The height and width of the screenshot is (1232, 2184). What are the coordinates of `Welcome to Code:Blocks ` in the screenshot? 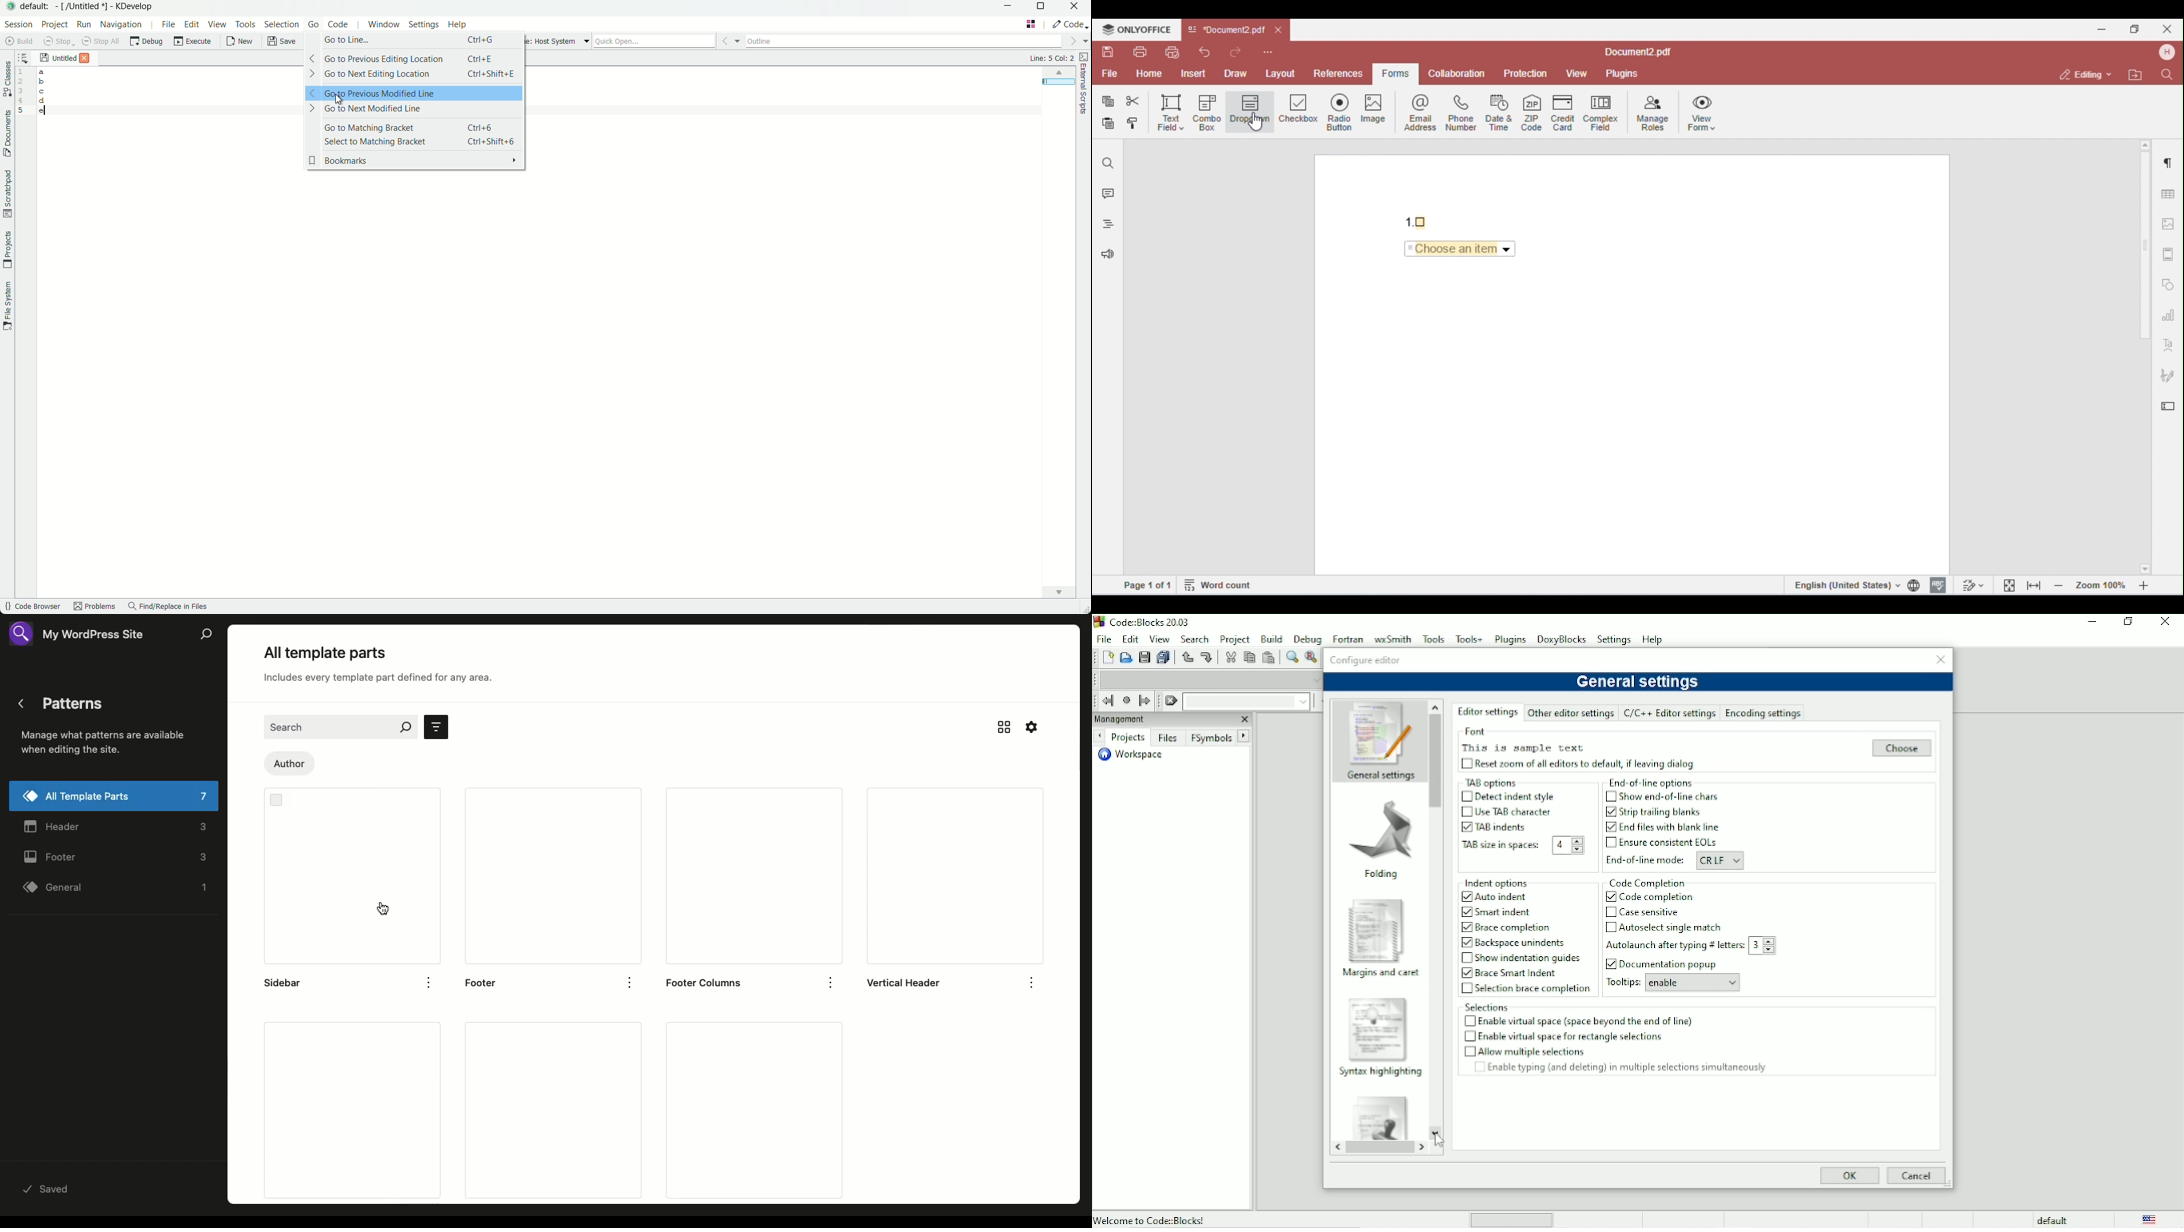 It's located at (1151, 1219).